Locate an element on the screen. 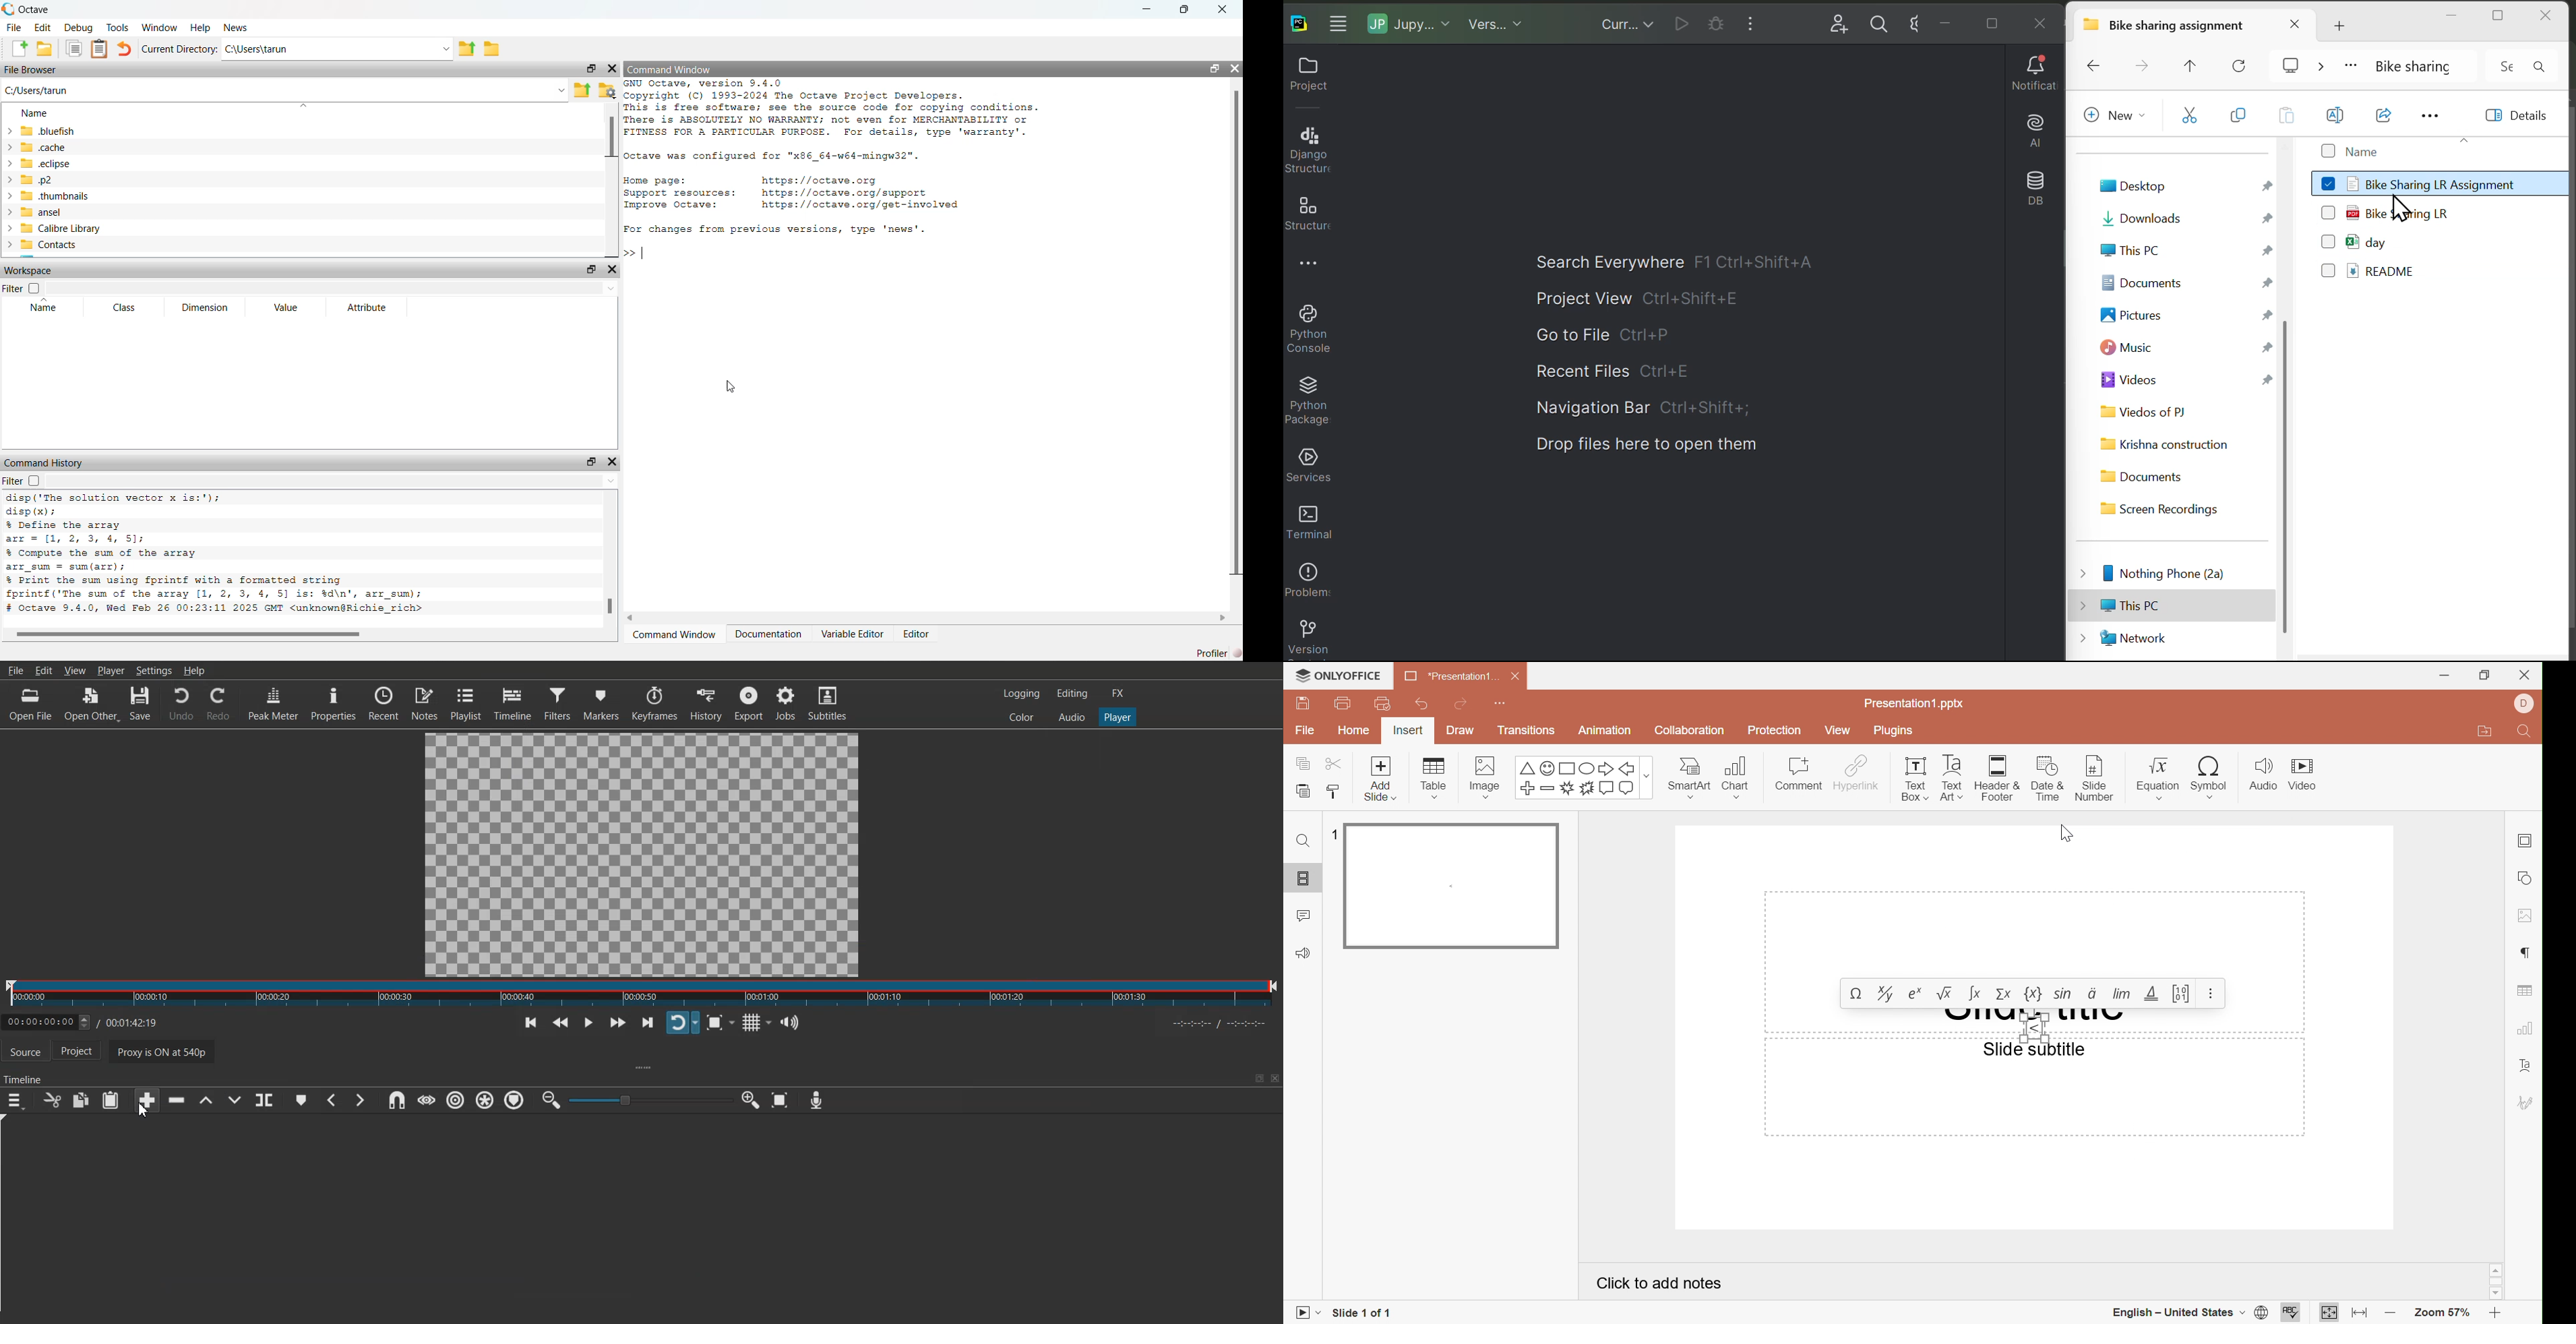 Image resolution: width=2576 pixels, height=1344 pixels. Collaboration is located at coordinates (1690, 730).